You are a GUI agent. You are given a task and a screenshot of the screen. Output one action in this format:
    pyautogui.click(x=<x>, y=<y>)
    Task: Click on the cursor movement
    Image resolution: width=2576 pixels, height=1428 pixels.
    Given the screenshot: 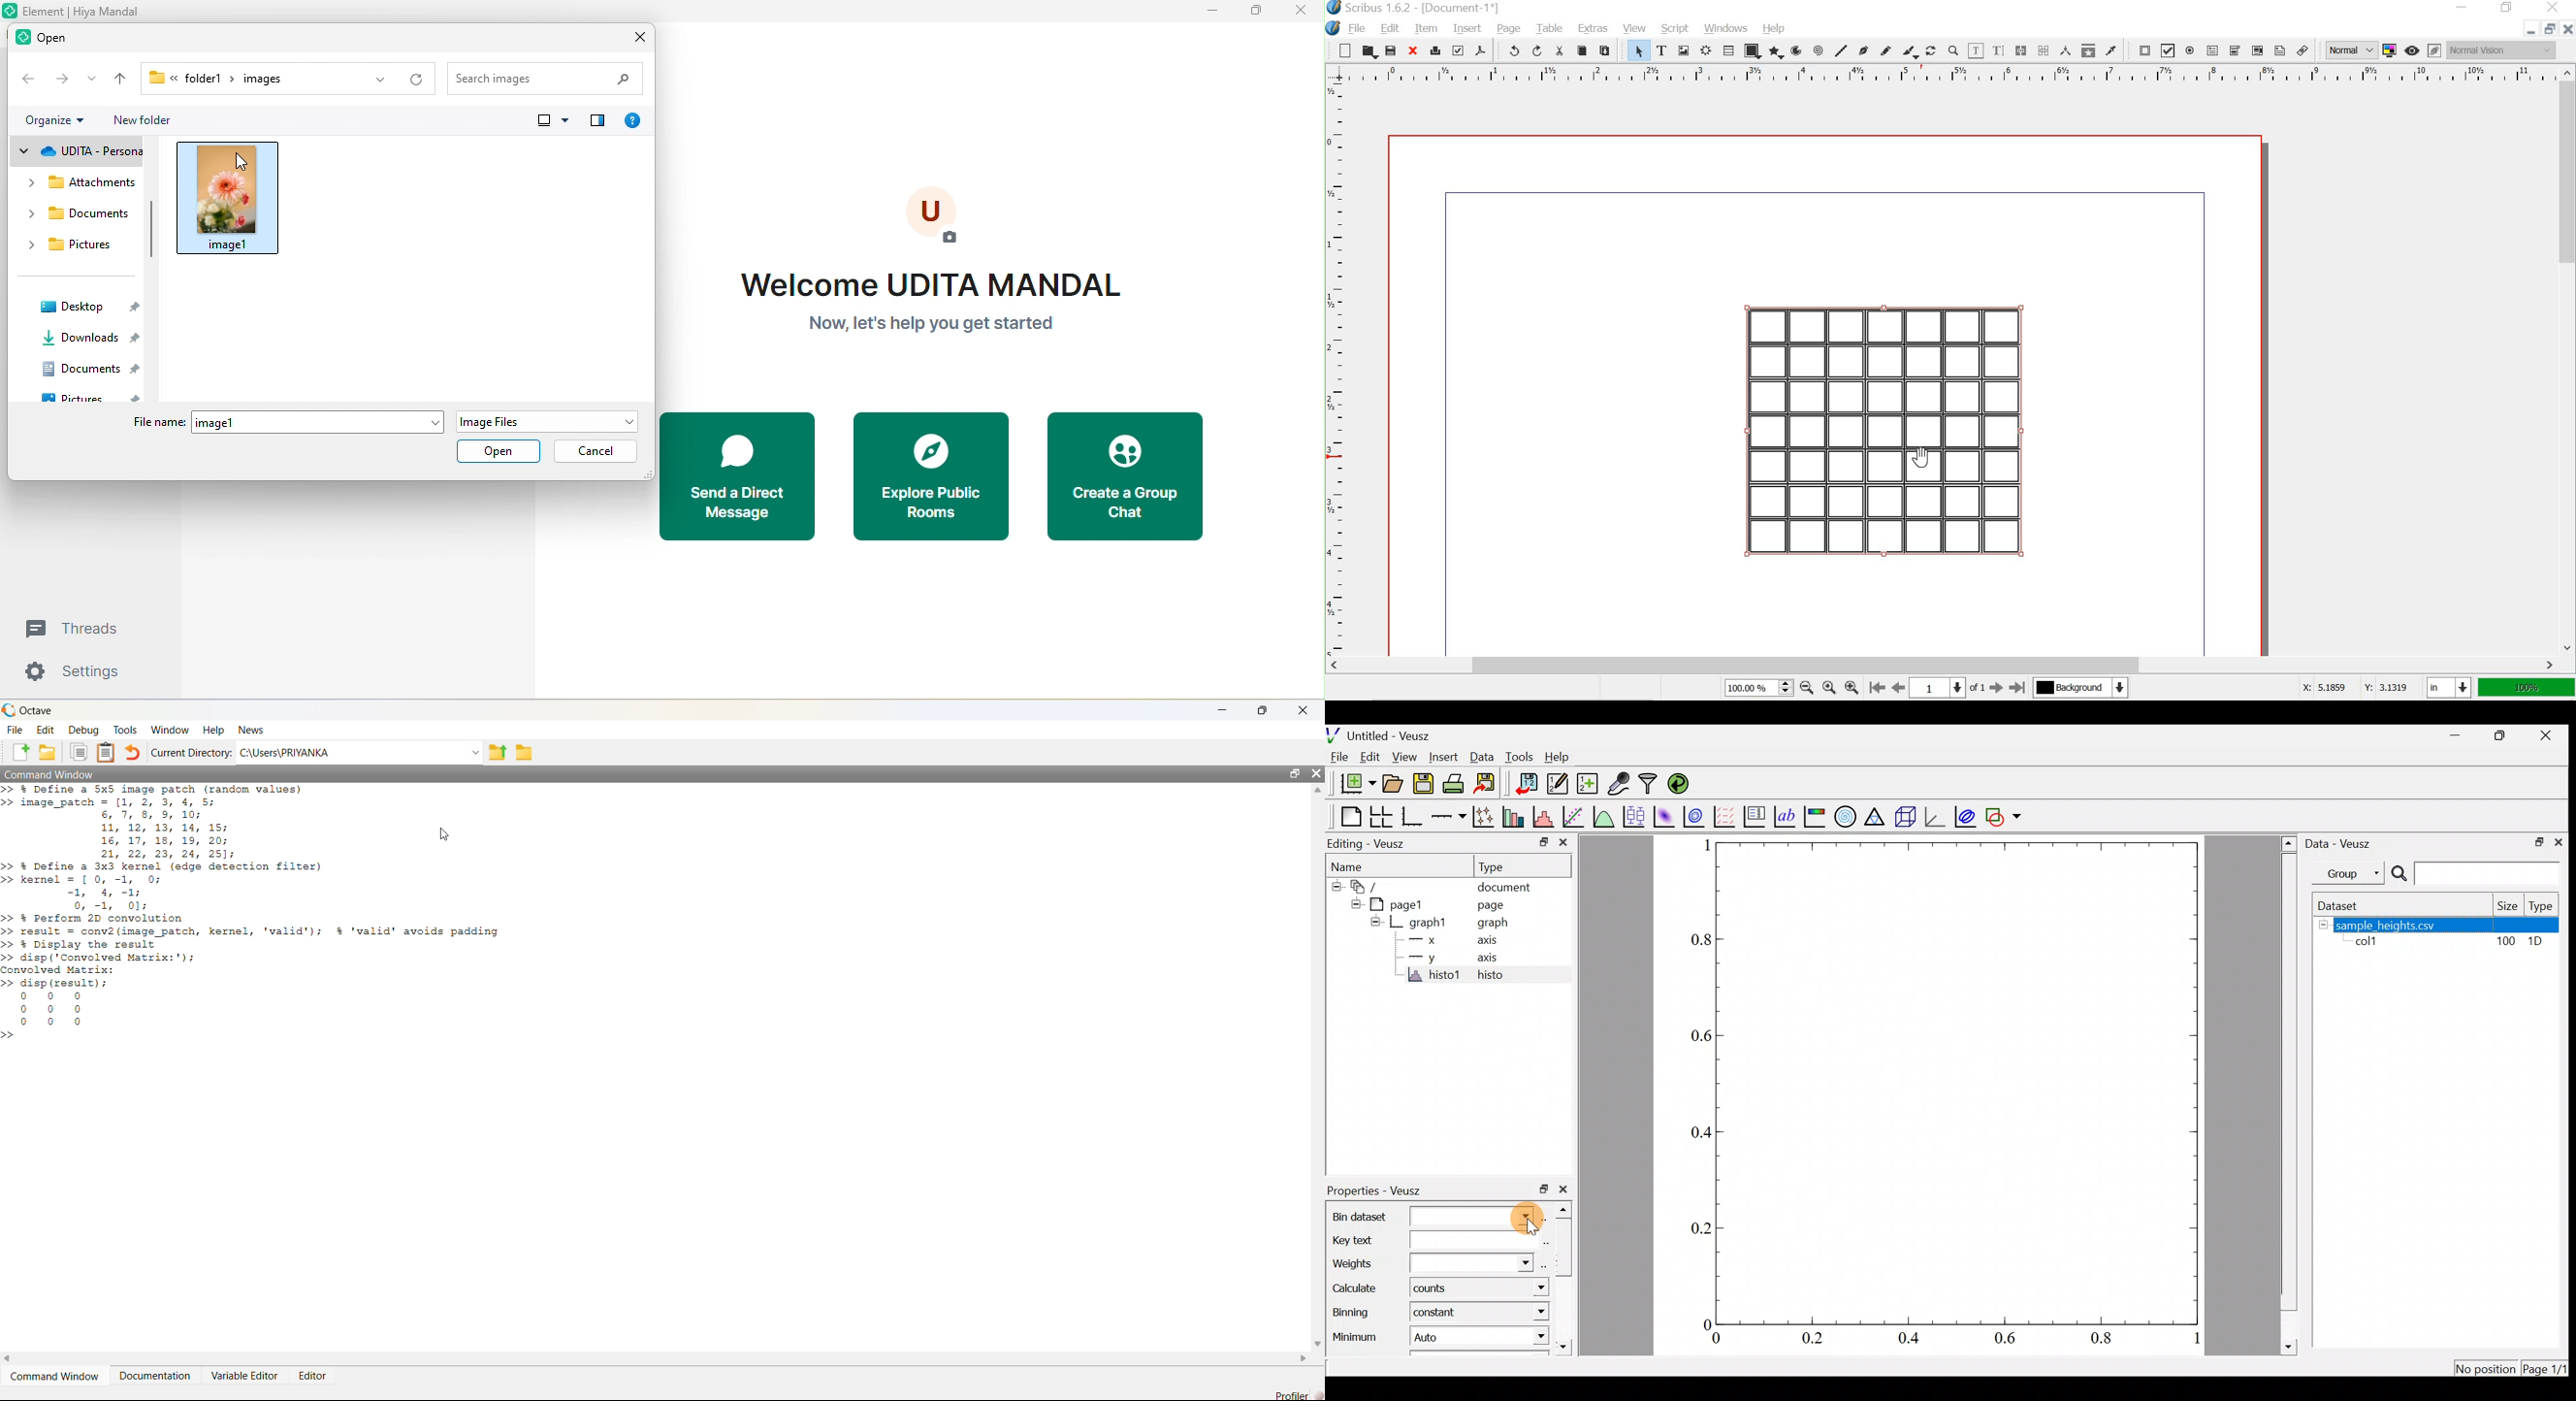 What is the action you would take?
    pyautogui.click(x=242, y=163)
    